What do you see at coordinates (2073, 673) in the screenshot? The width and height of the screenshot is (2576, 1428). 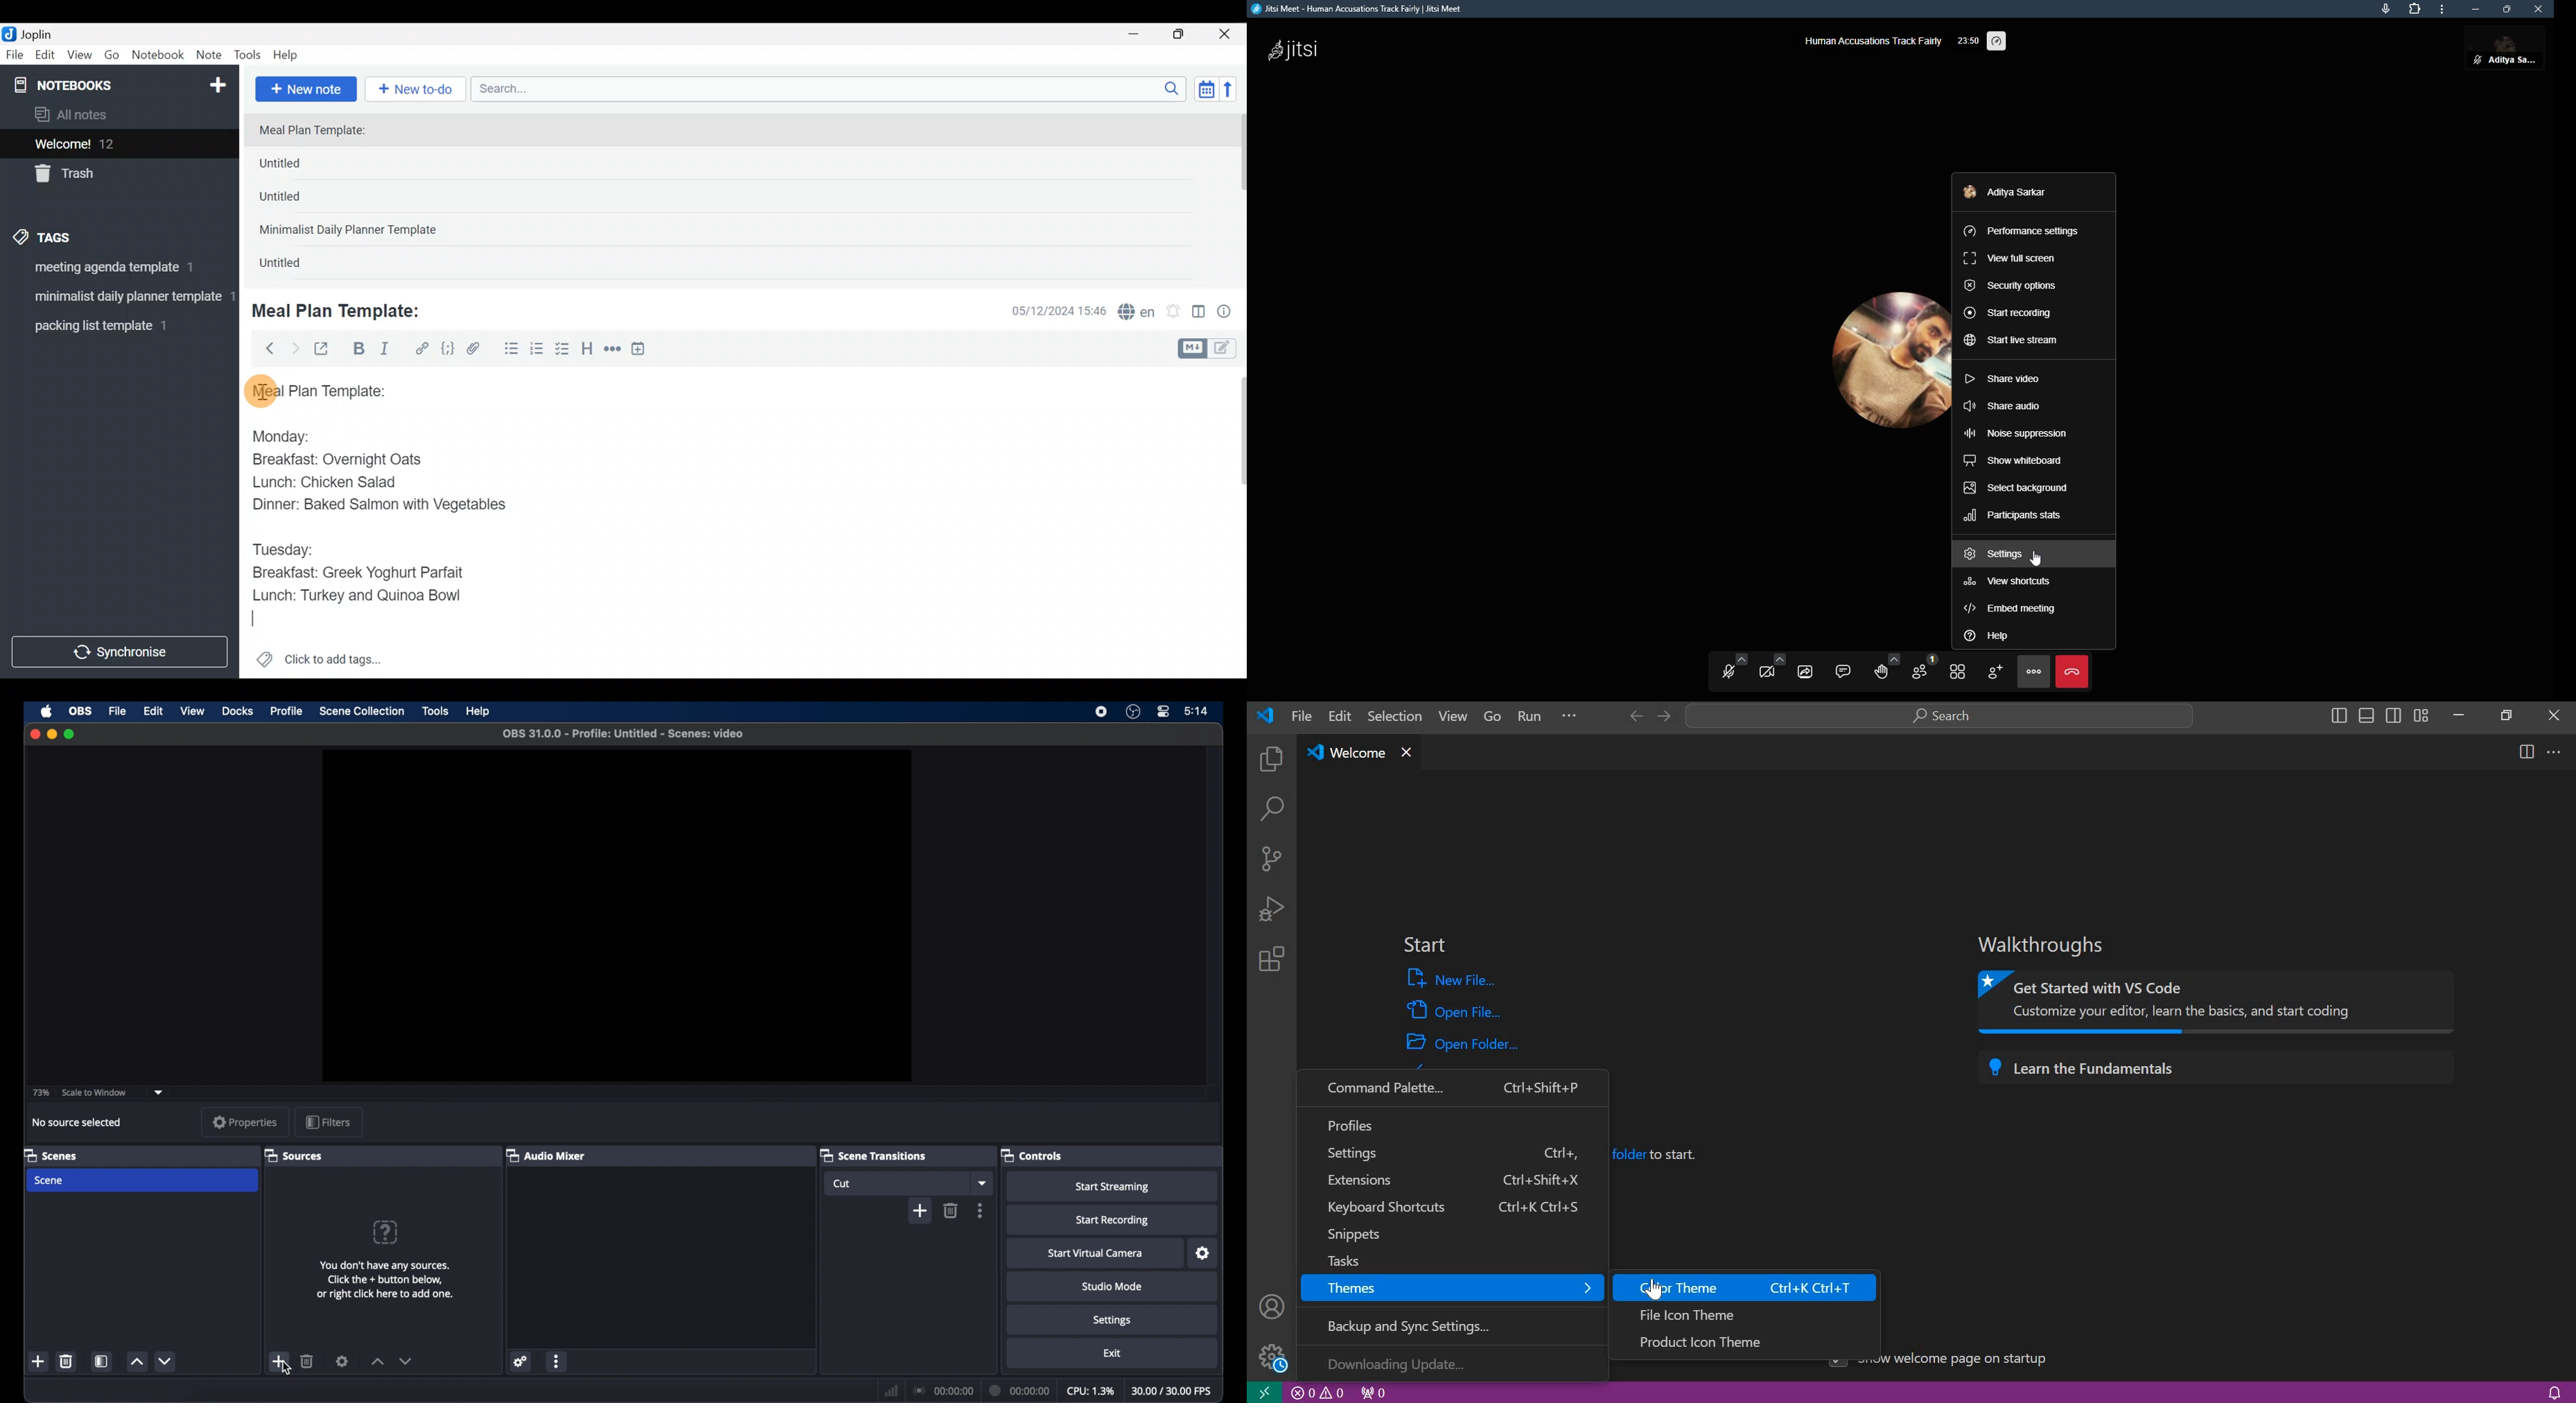 I see `end call` at bounding box center [2073, 673].